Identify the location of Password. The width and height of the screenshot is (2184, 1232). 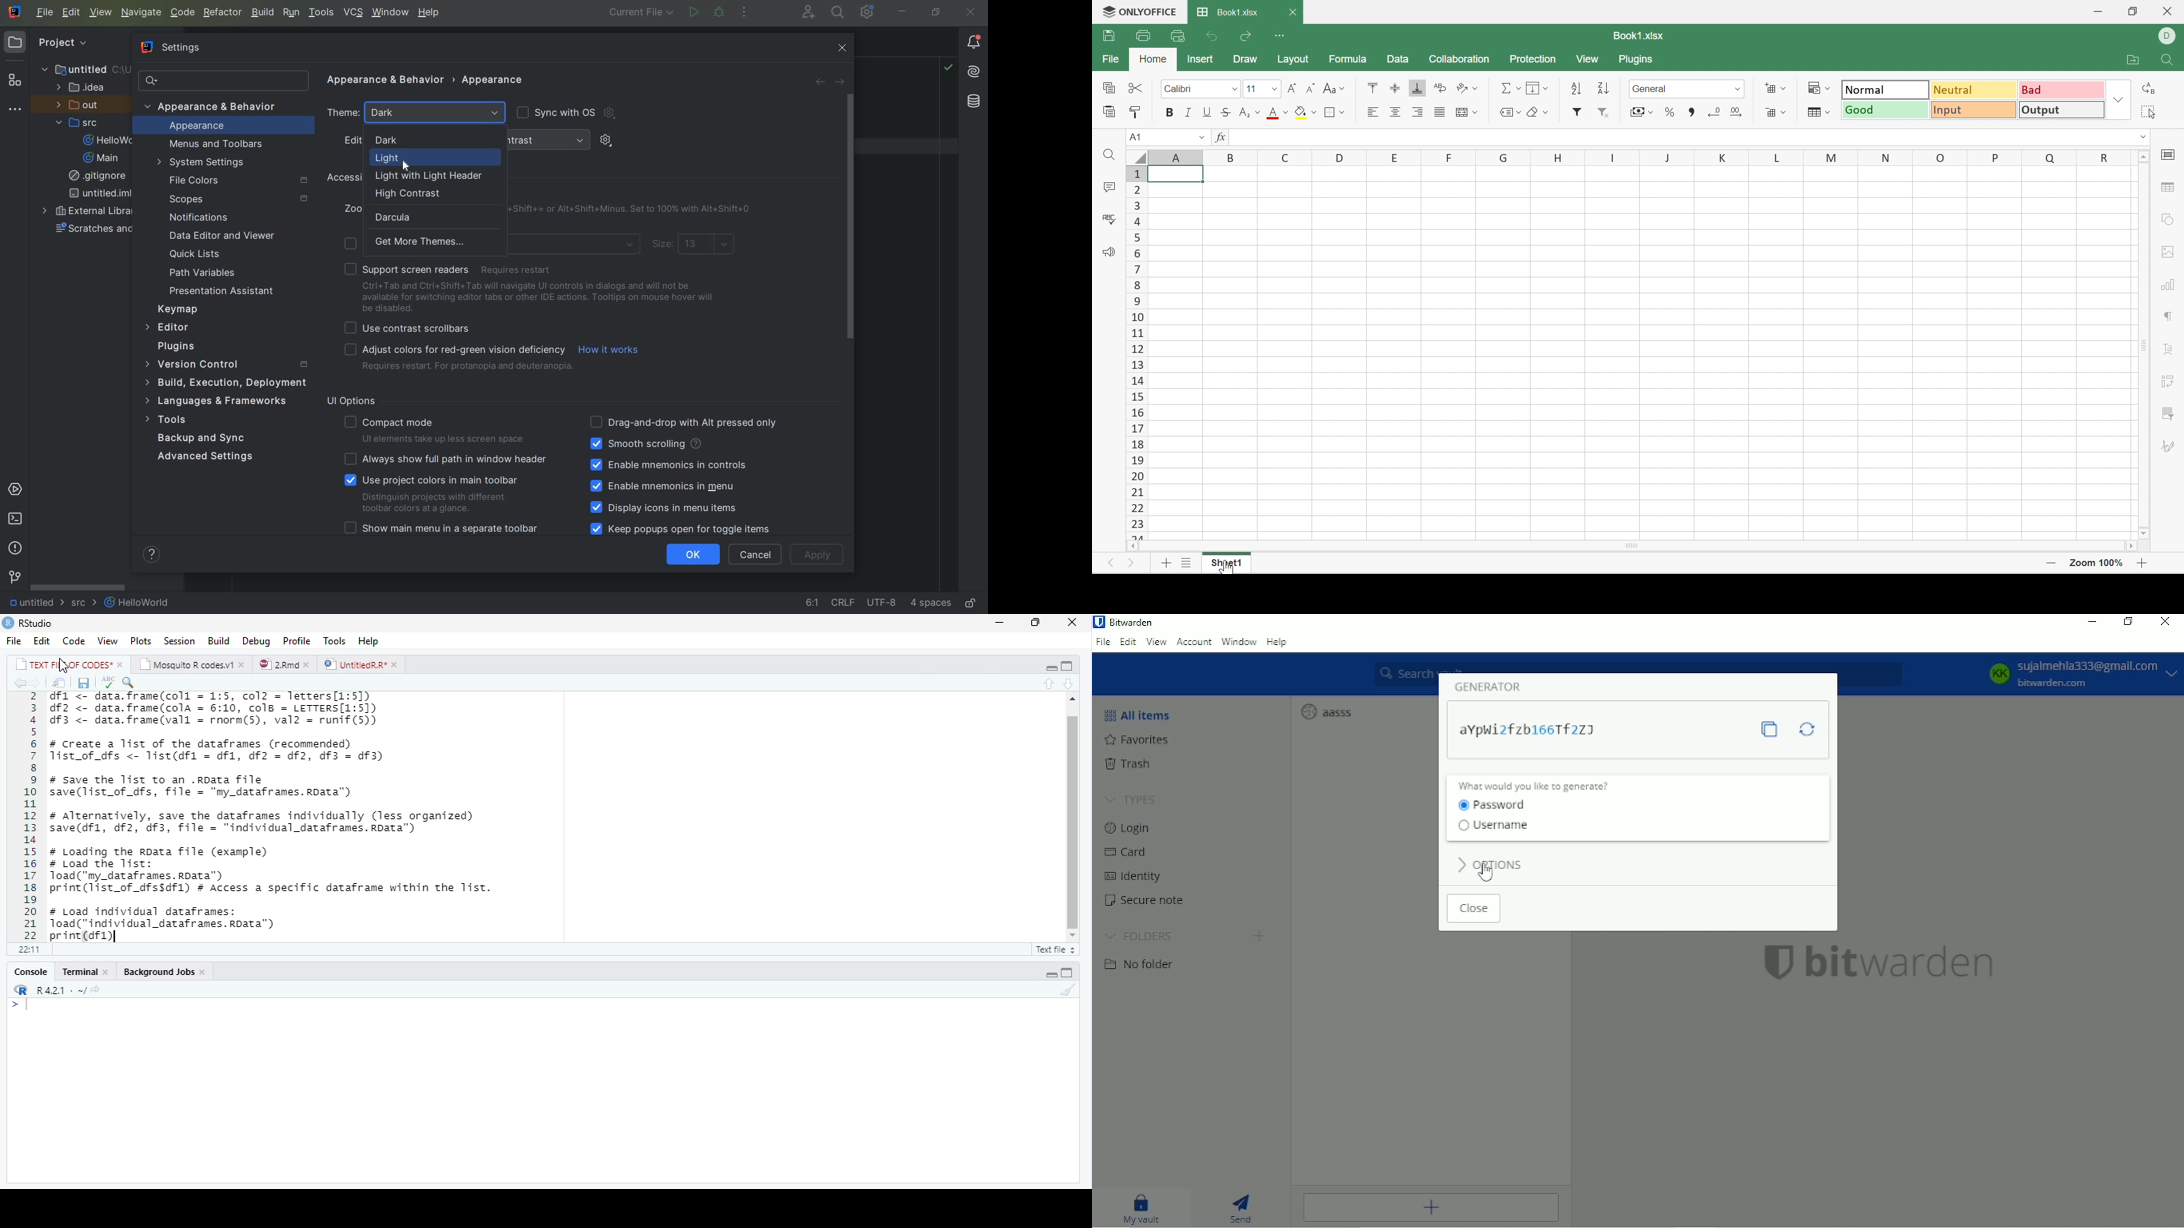
(1529, 730).